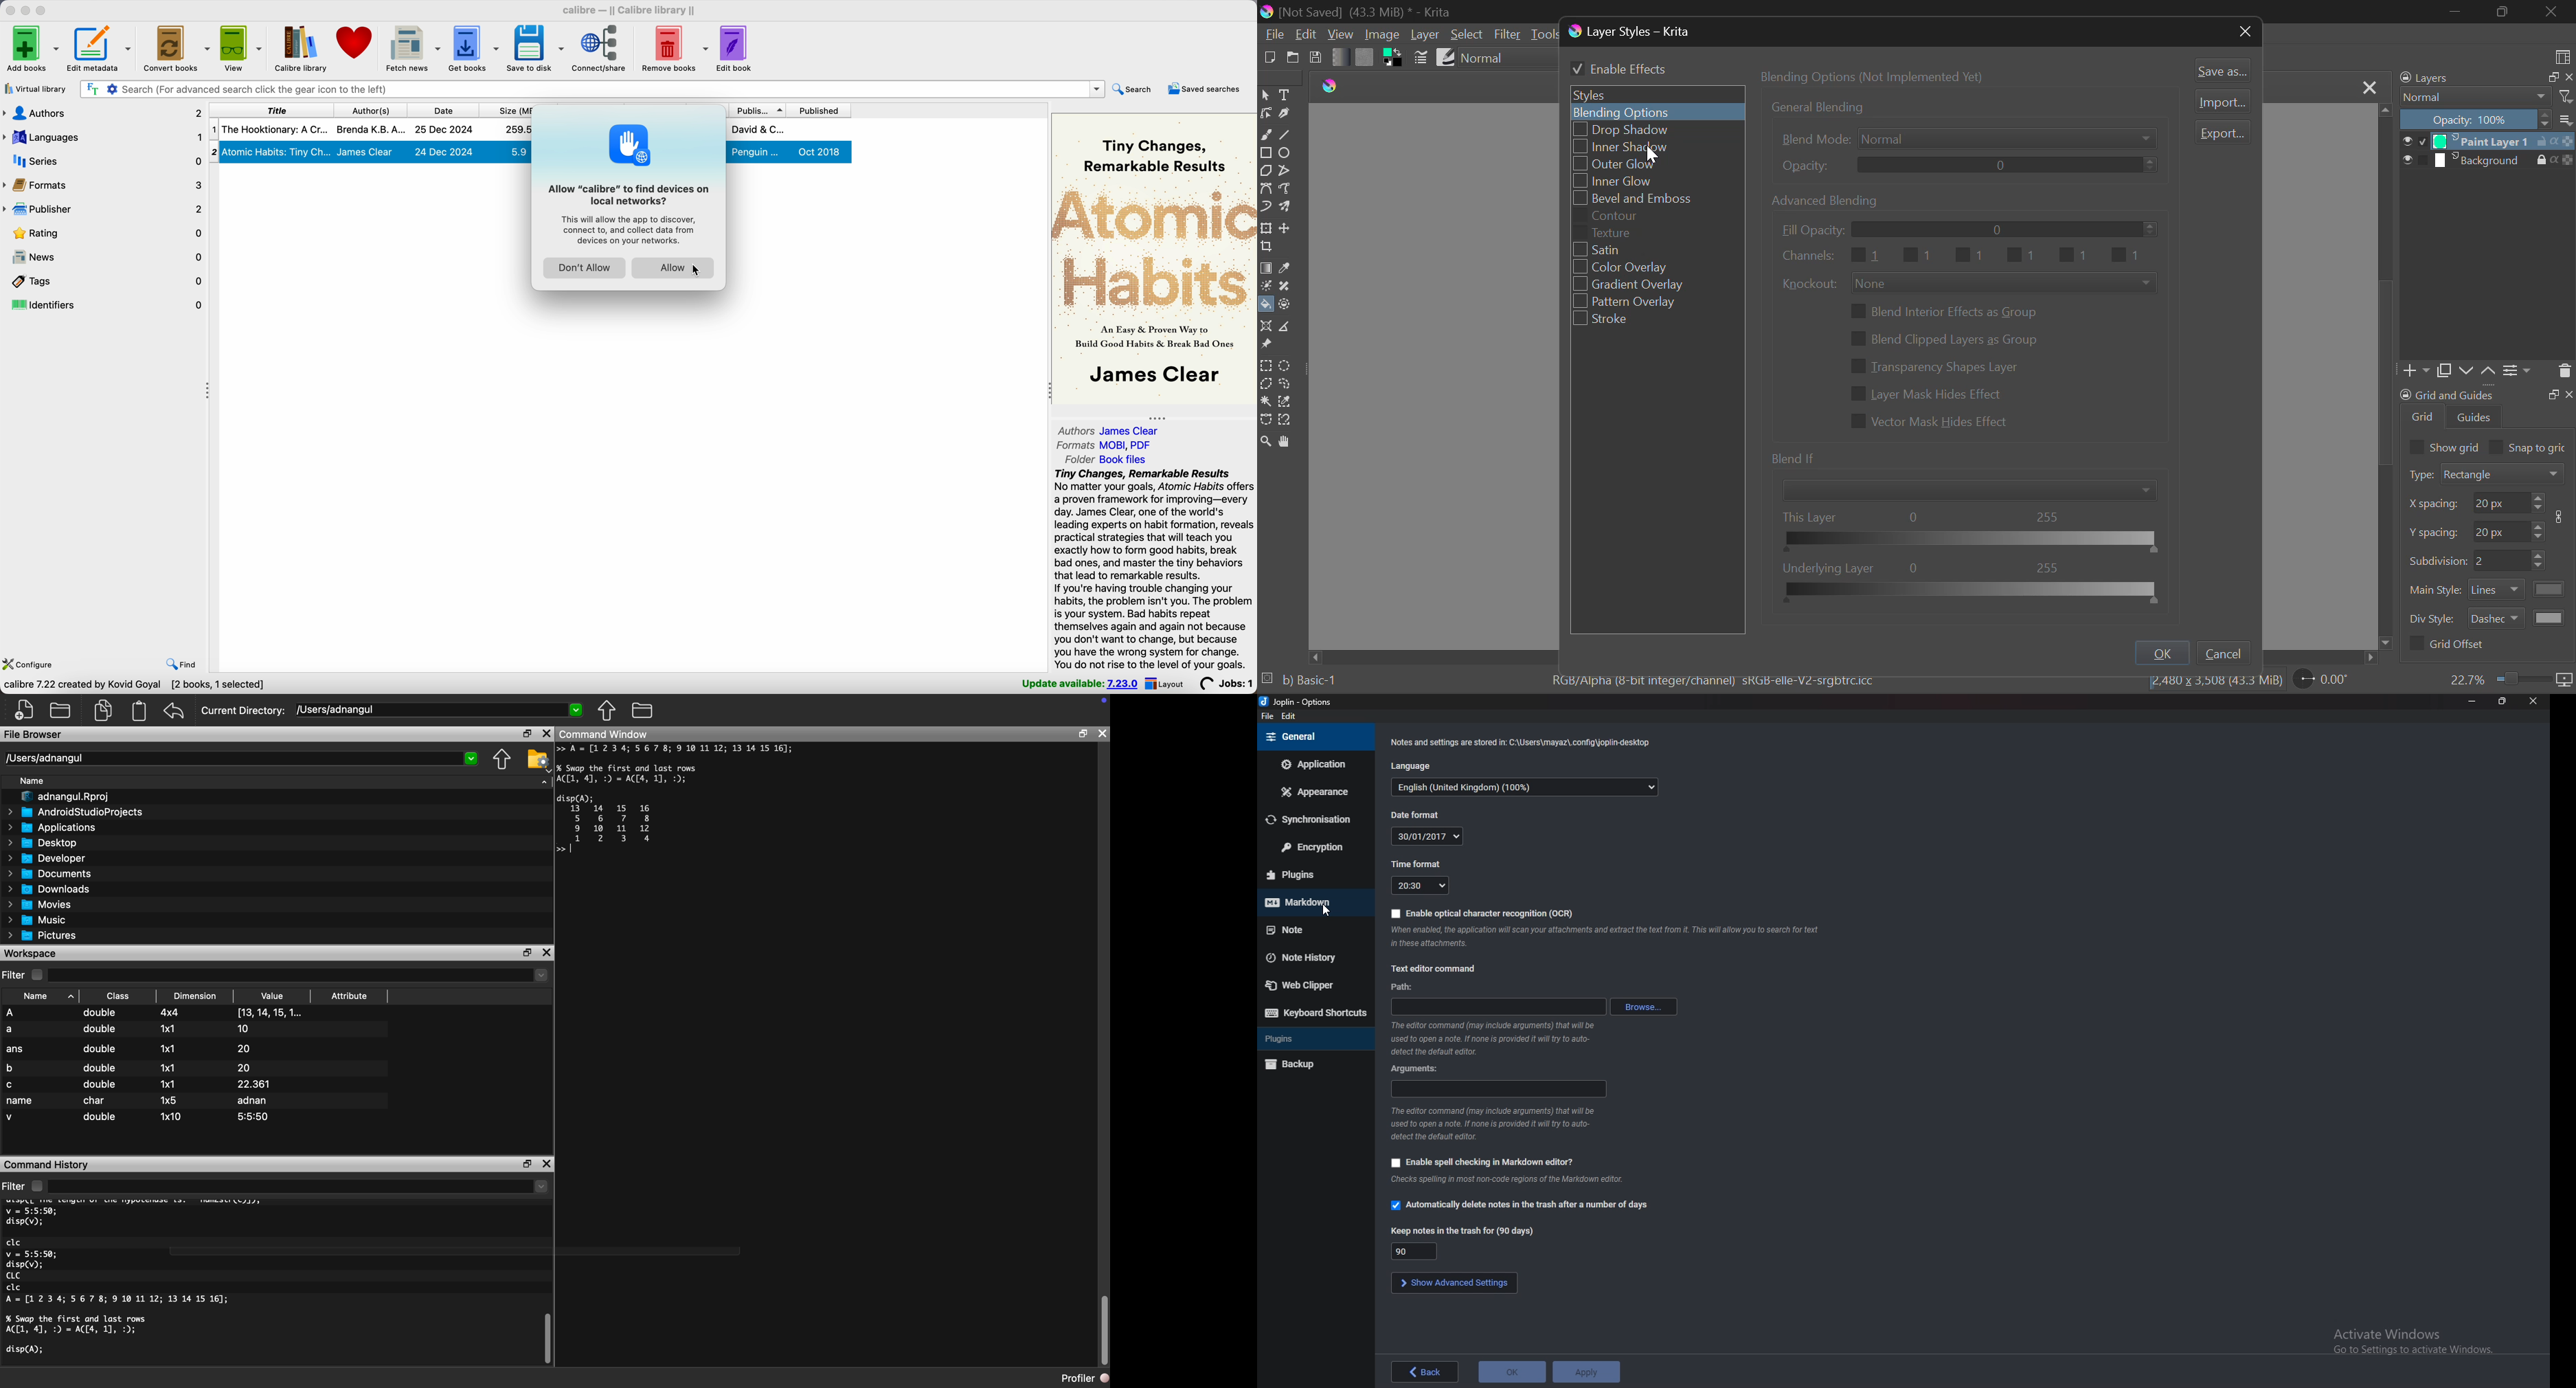  I want to click on Oct 2018, so click(820, 150).